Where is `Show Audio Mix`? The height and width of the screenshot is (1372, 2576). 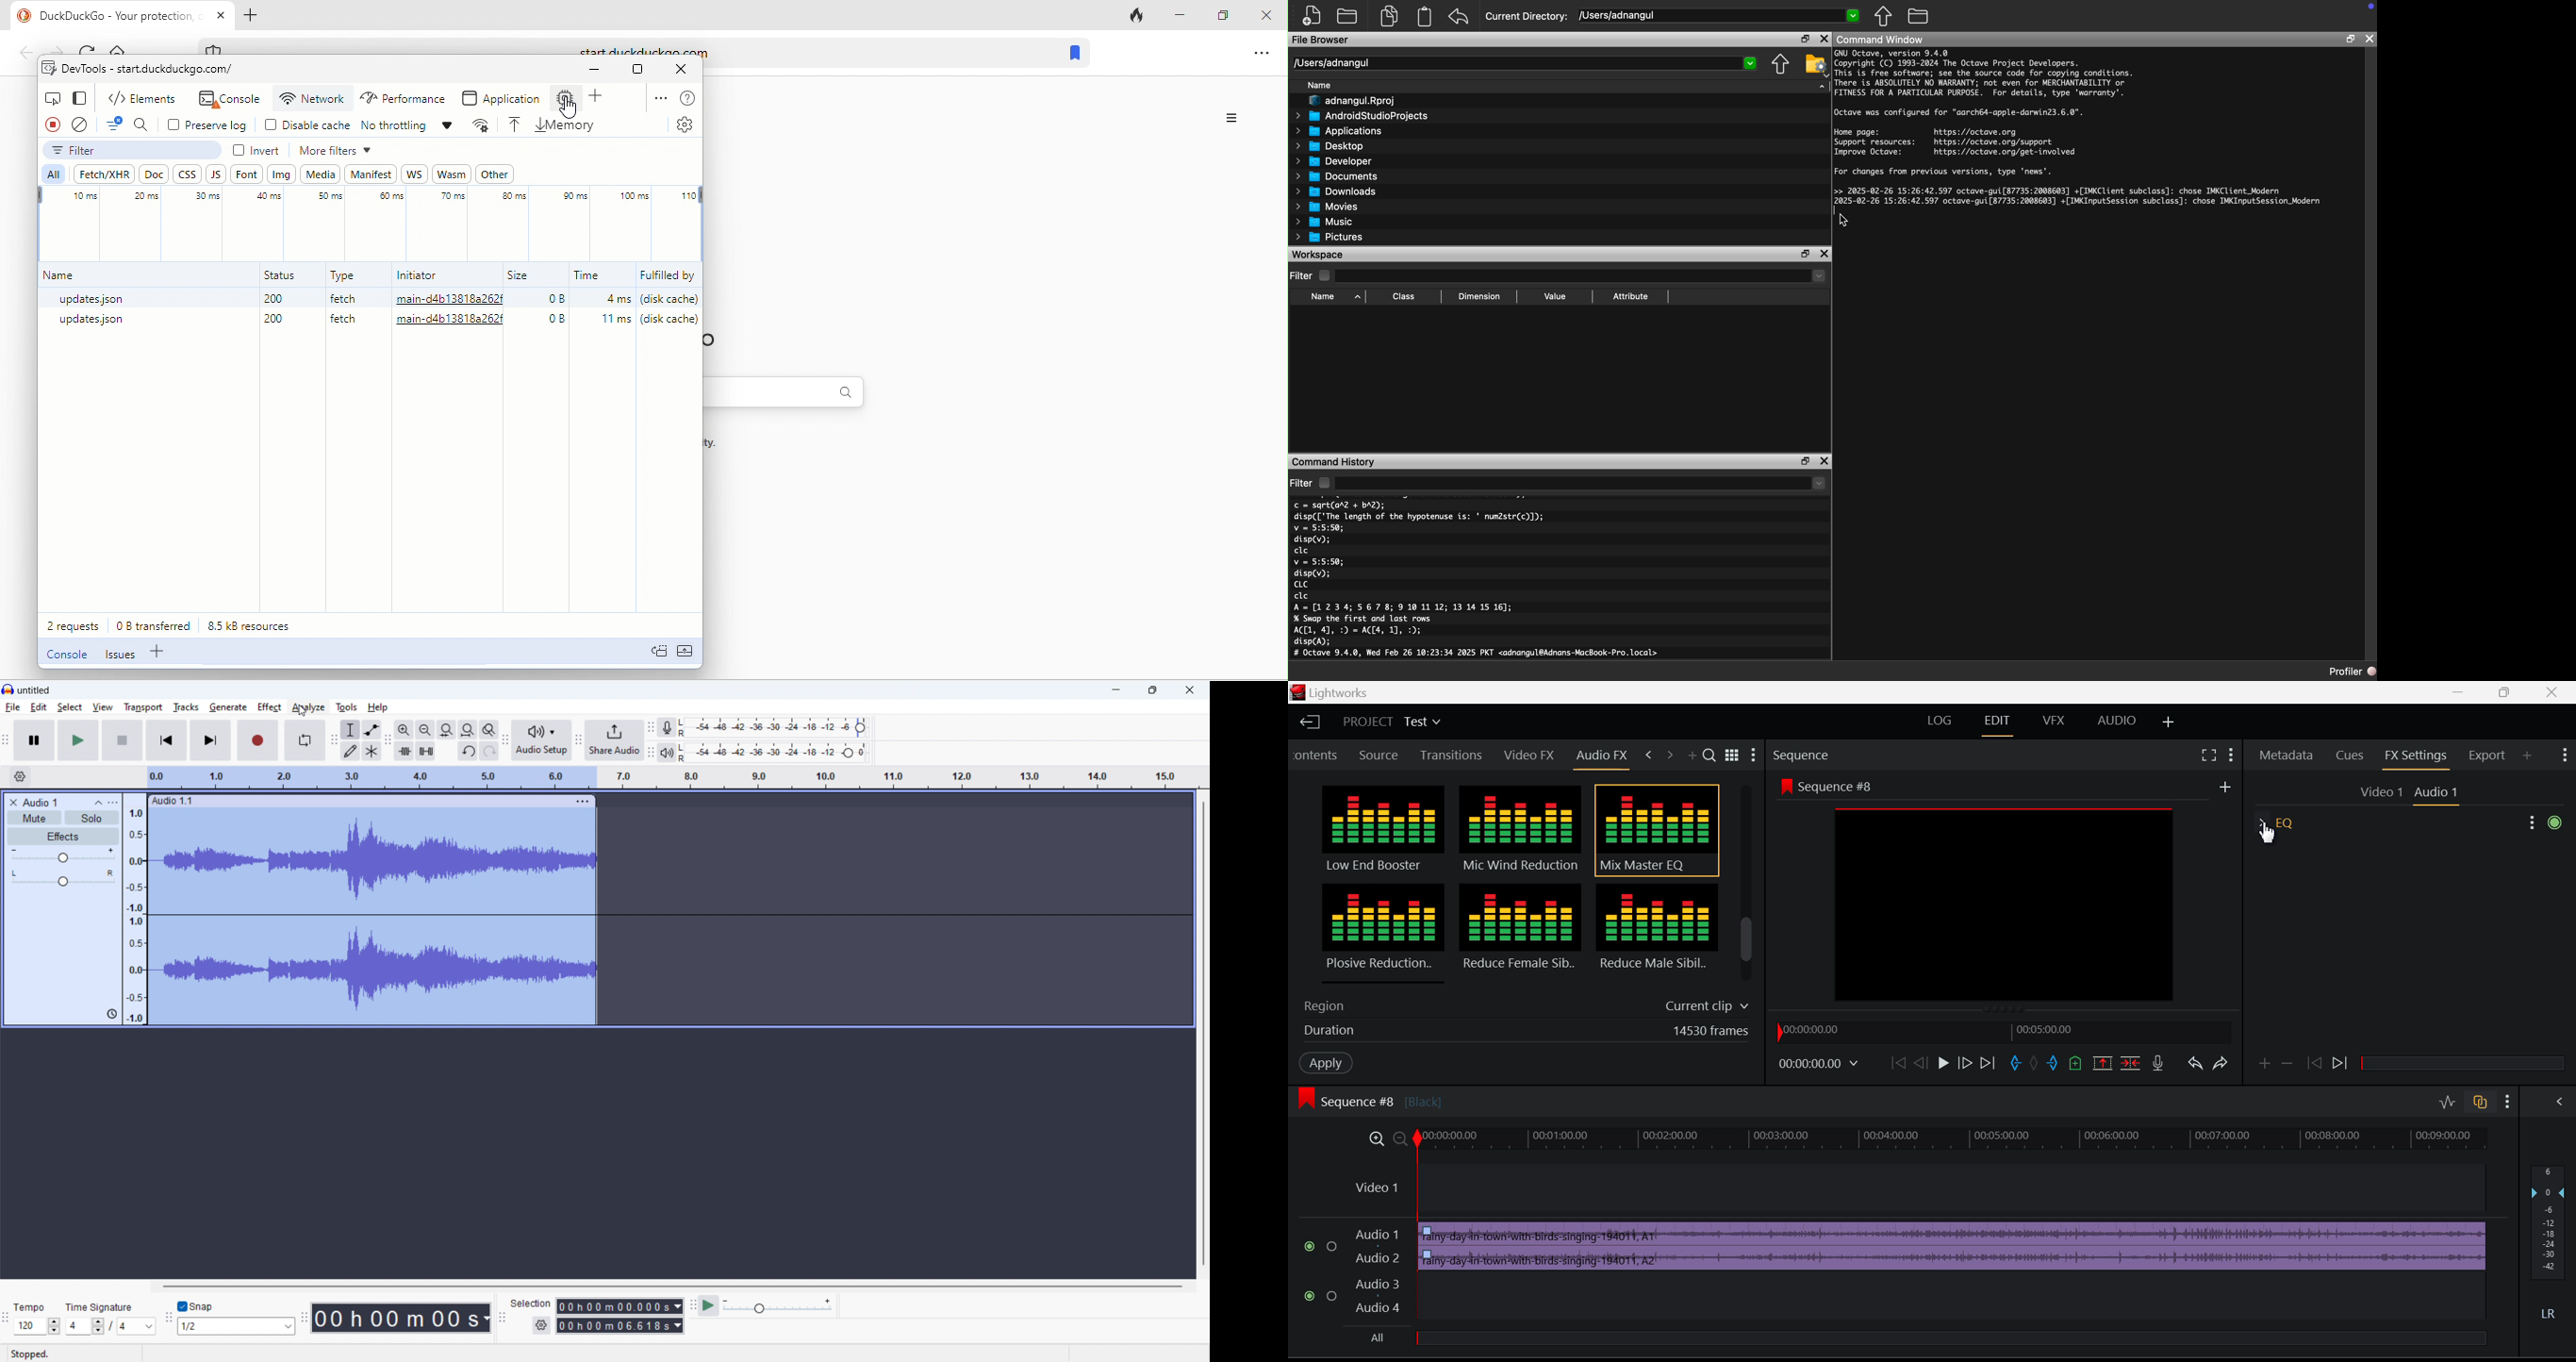 Show Audio Mix is located at coordinates (2557, 1102).